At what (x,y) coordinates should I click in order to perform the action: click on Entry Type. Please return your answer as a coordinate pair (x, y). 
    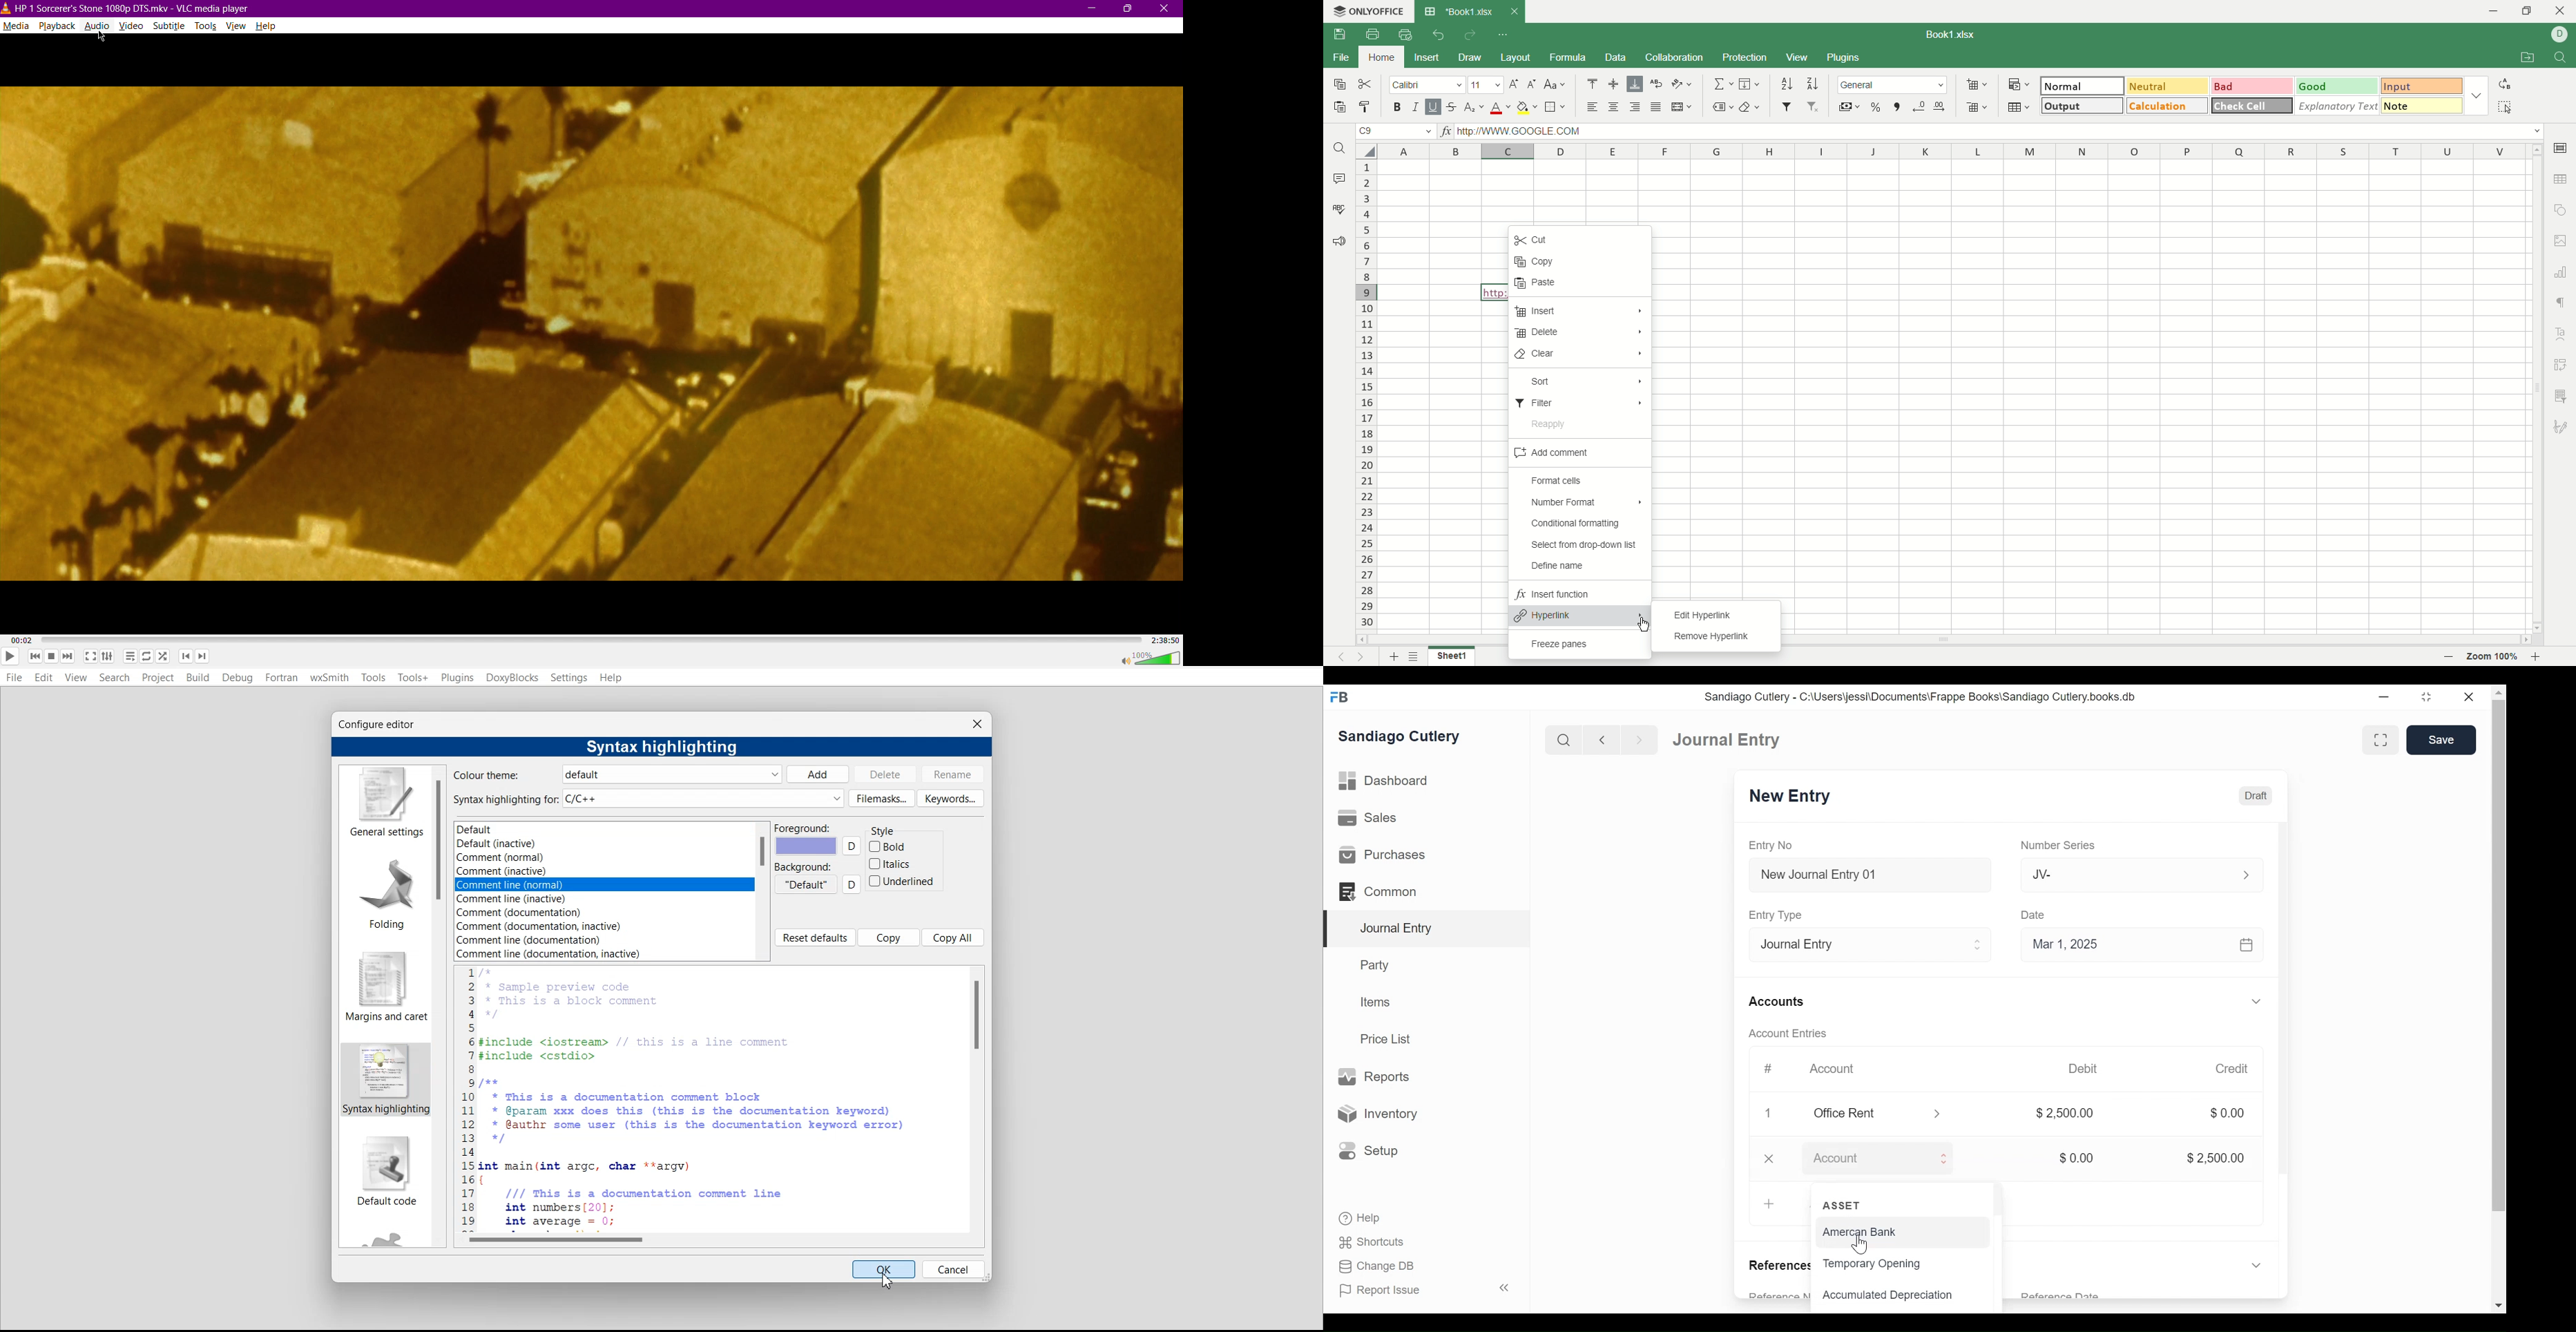
    Looking at the image, I should click on (1874, 943).